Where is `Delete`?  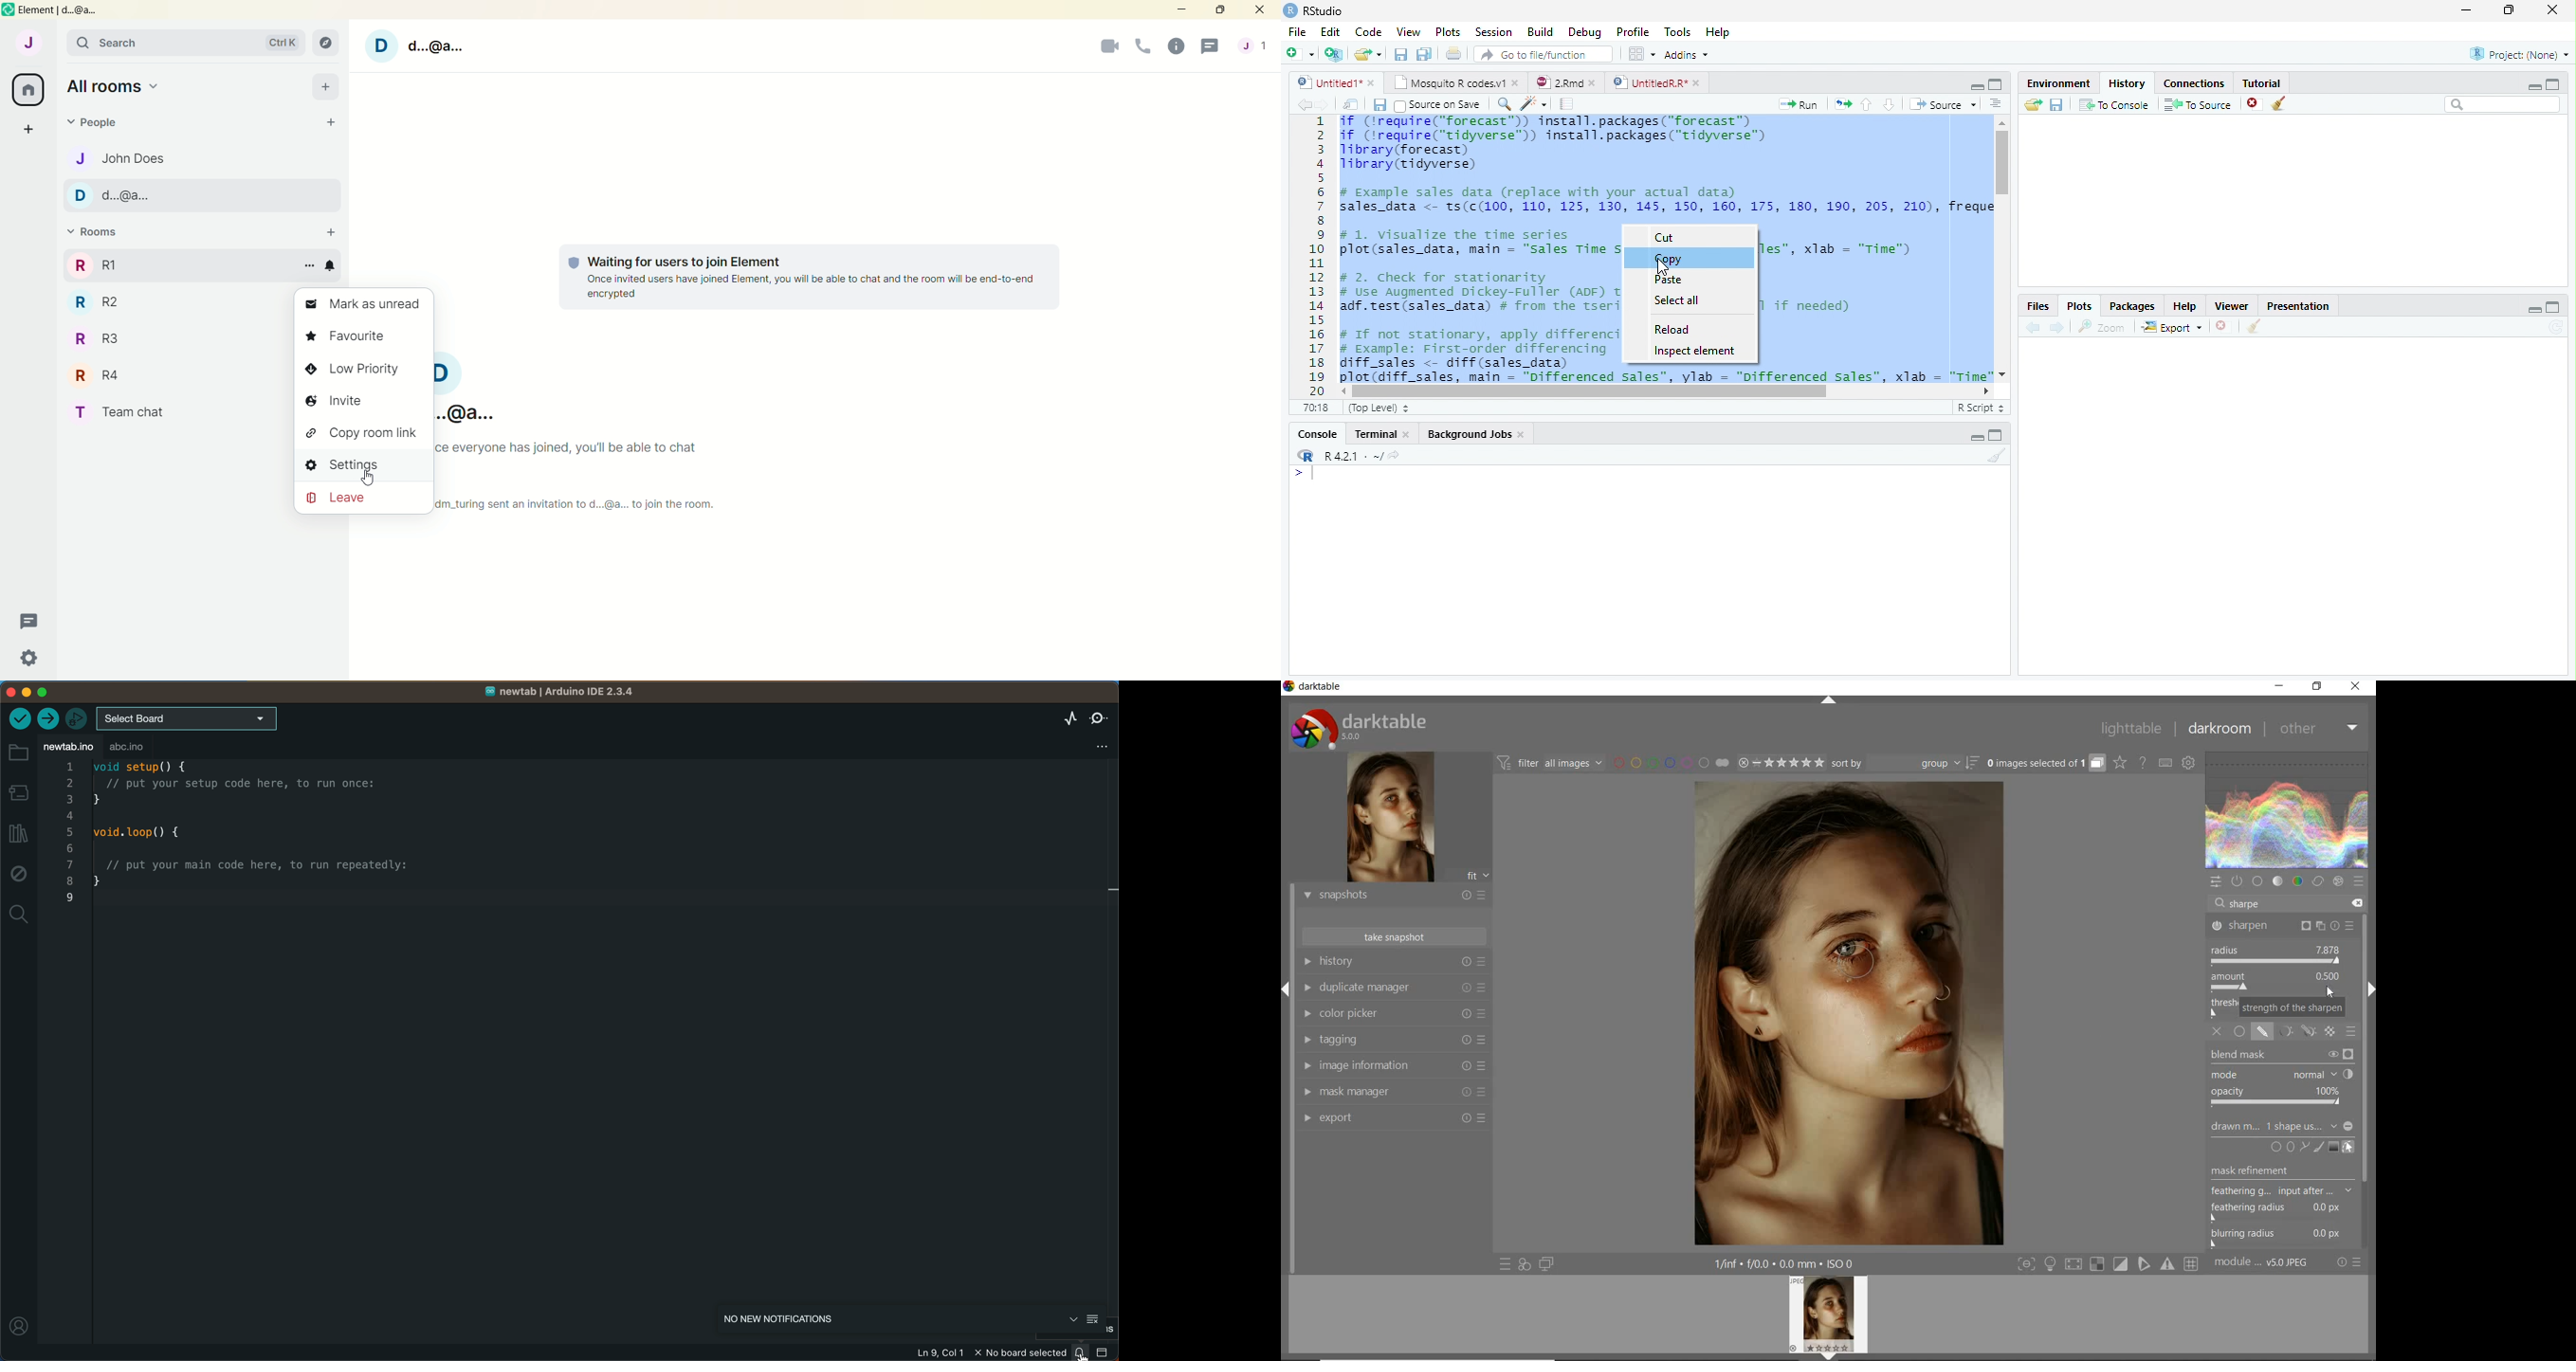
Delete is located at coordinates (2221, 325).